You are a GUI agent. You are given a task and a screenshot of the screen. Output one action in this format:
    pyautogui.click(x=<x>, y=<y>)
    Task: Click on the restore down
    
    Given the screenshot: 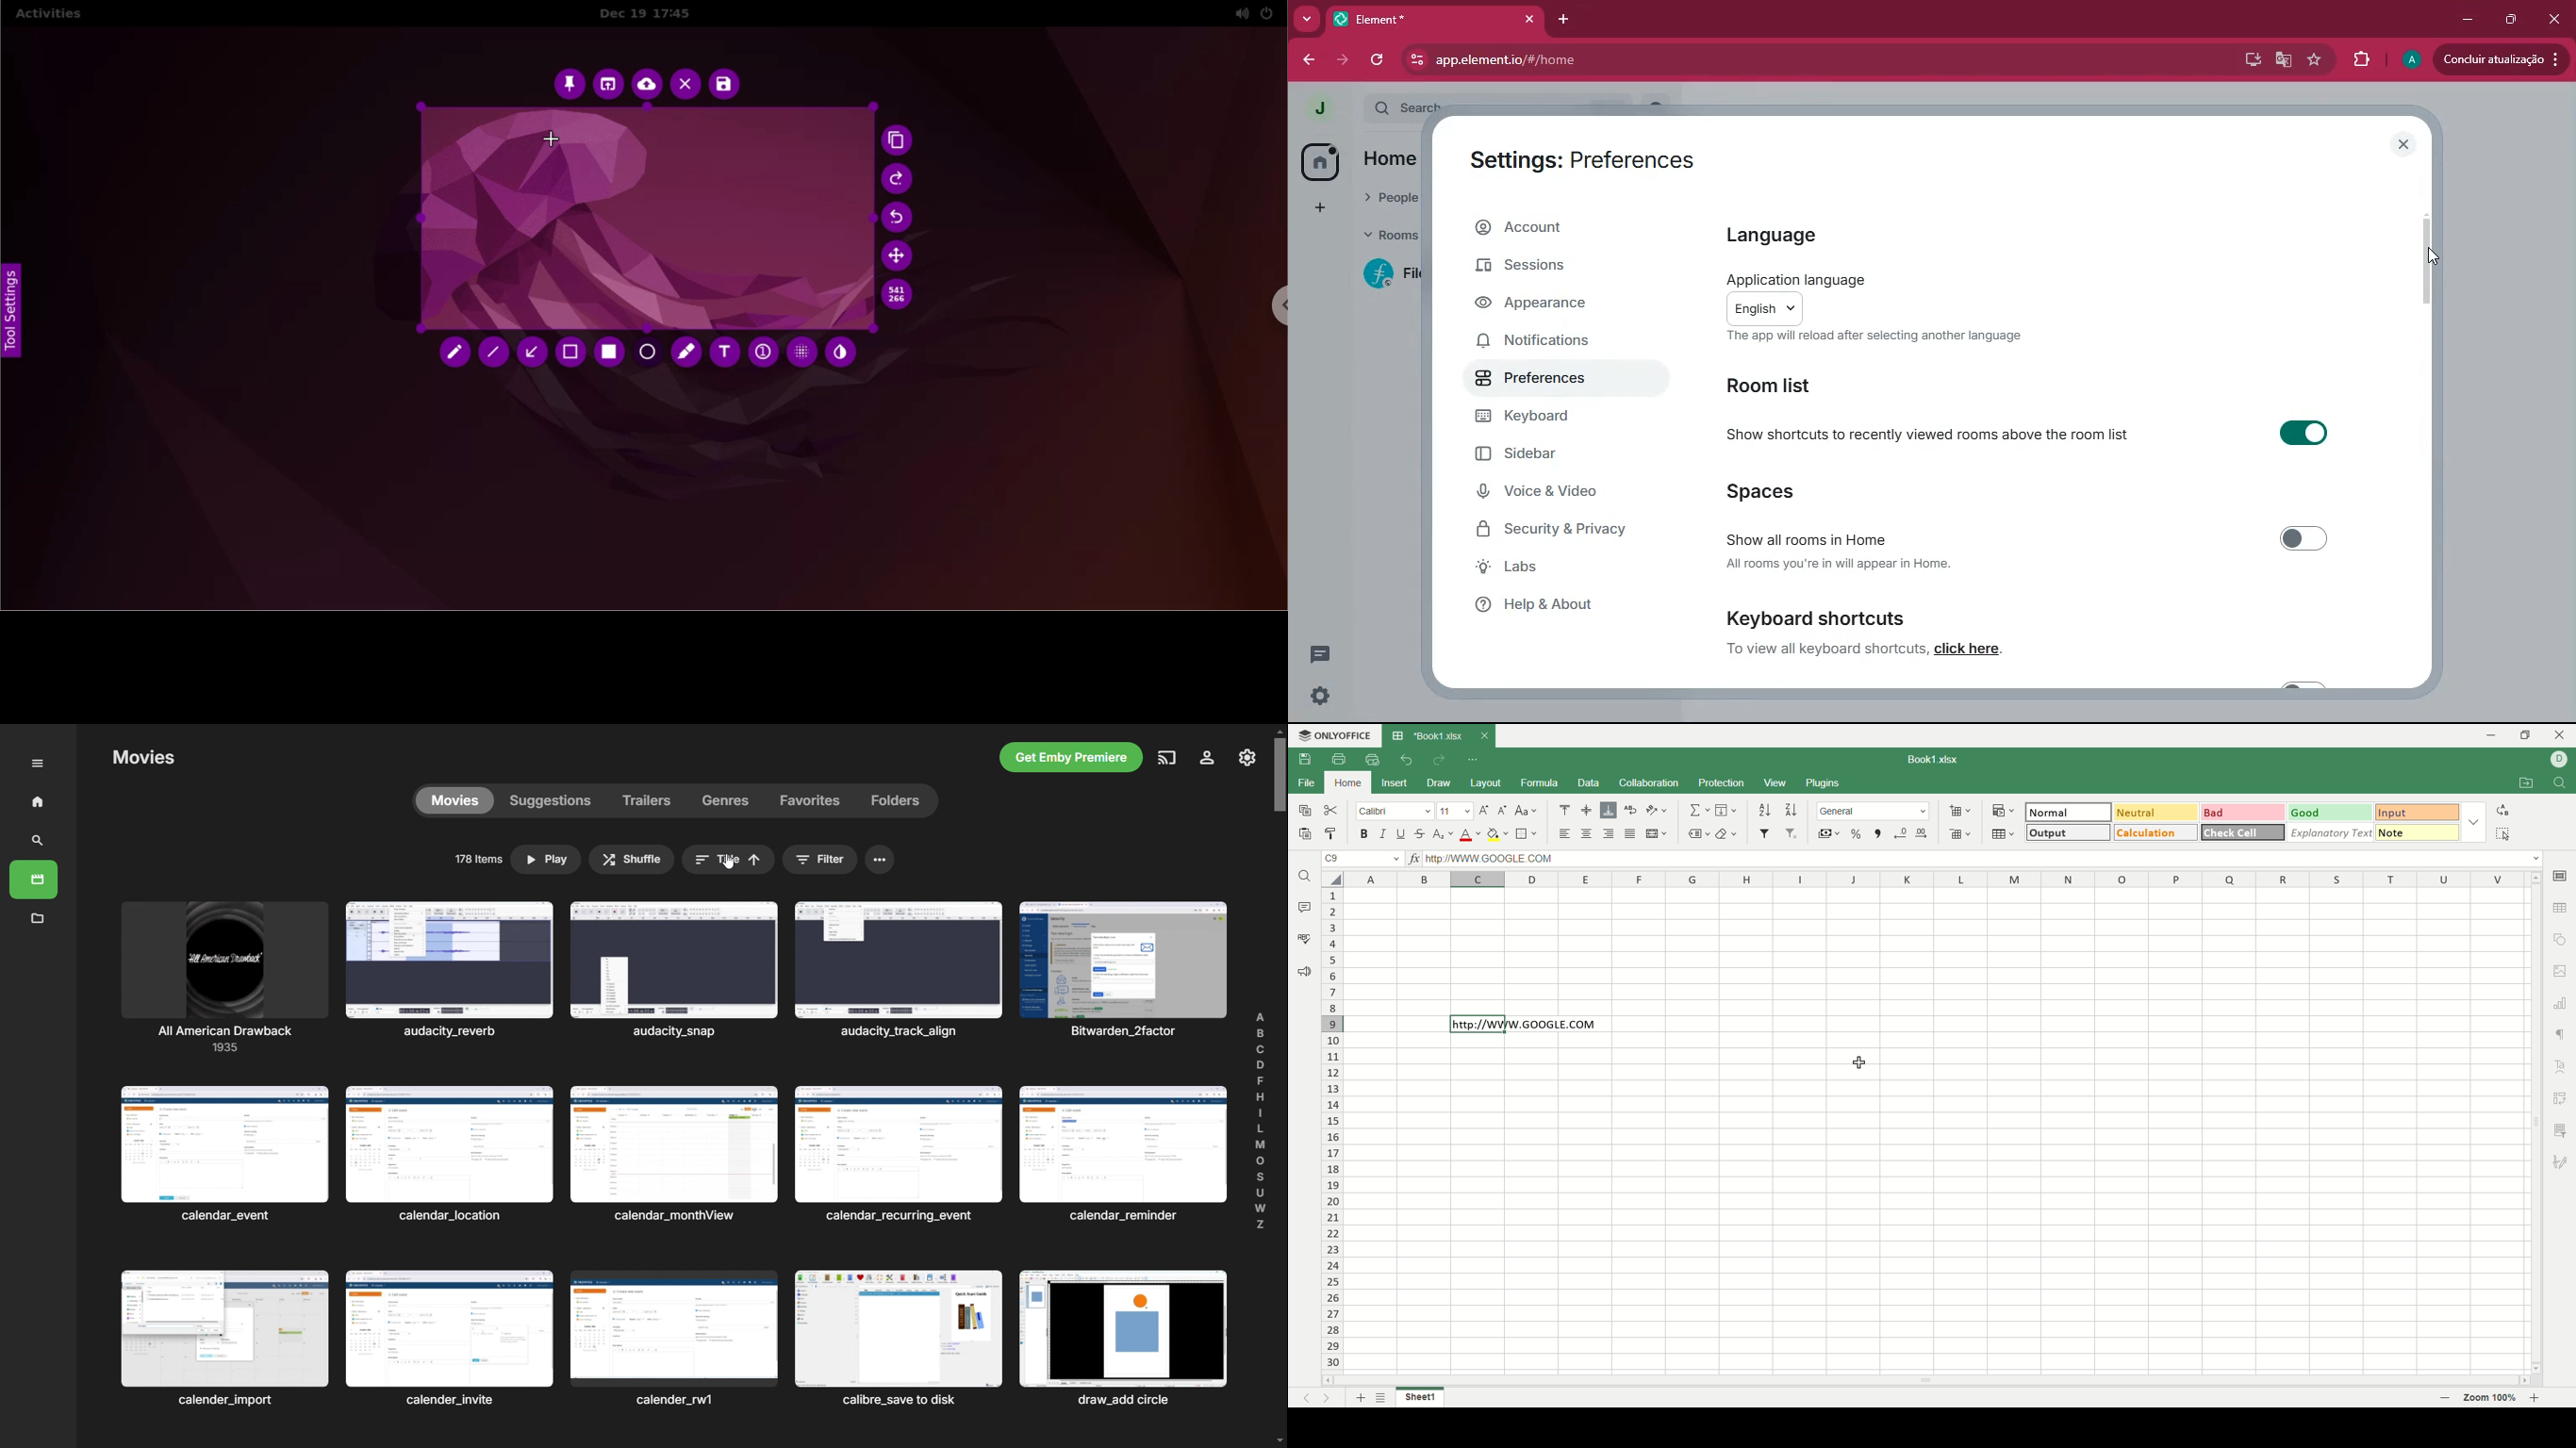 What is the action you would take?
    pyautogui.click(x=2513, y=19)
    